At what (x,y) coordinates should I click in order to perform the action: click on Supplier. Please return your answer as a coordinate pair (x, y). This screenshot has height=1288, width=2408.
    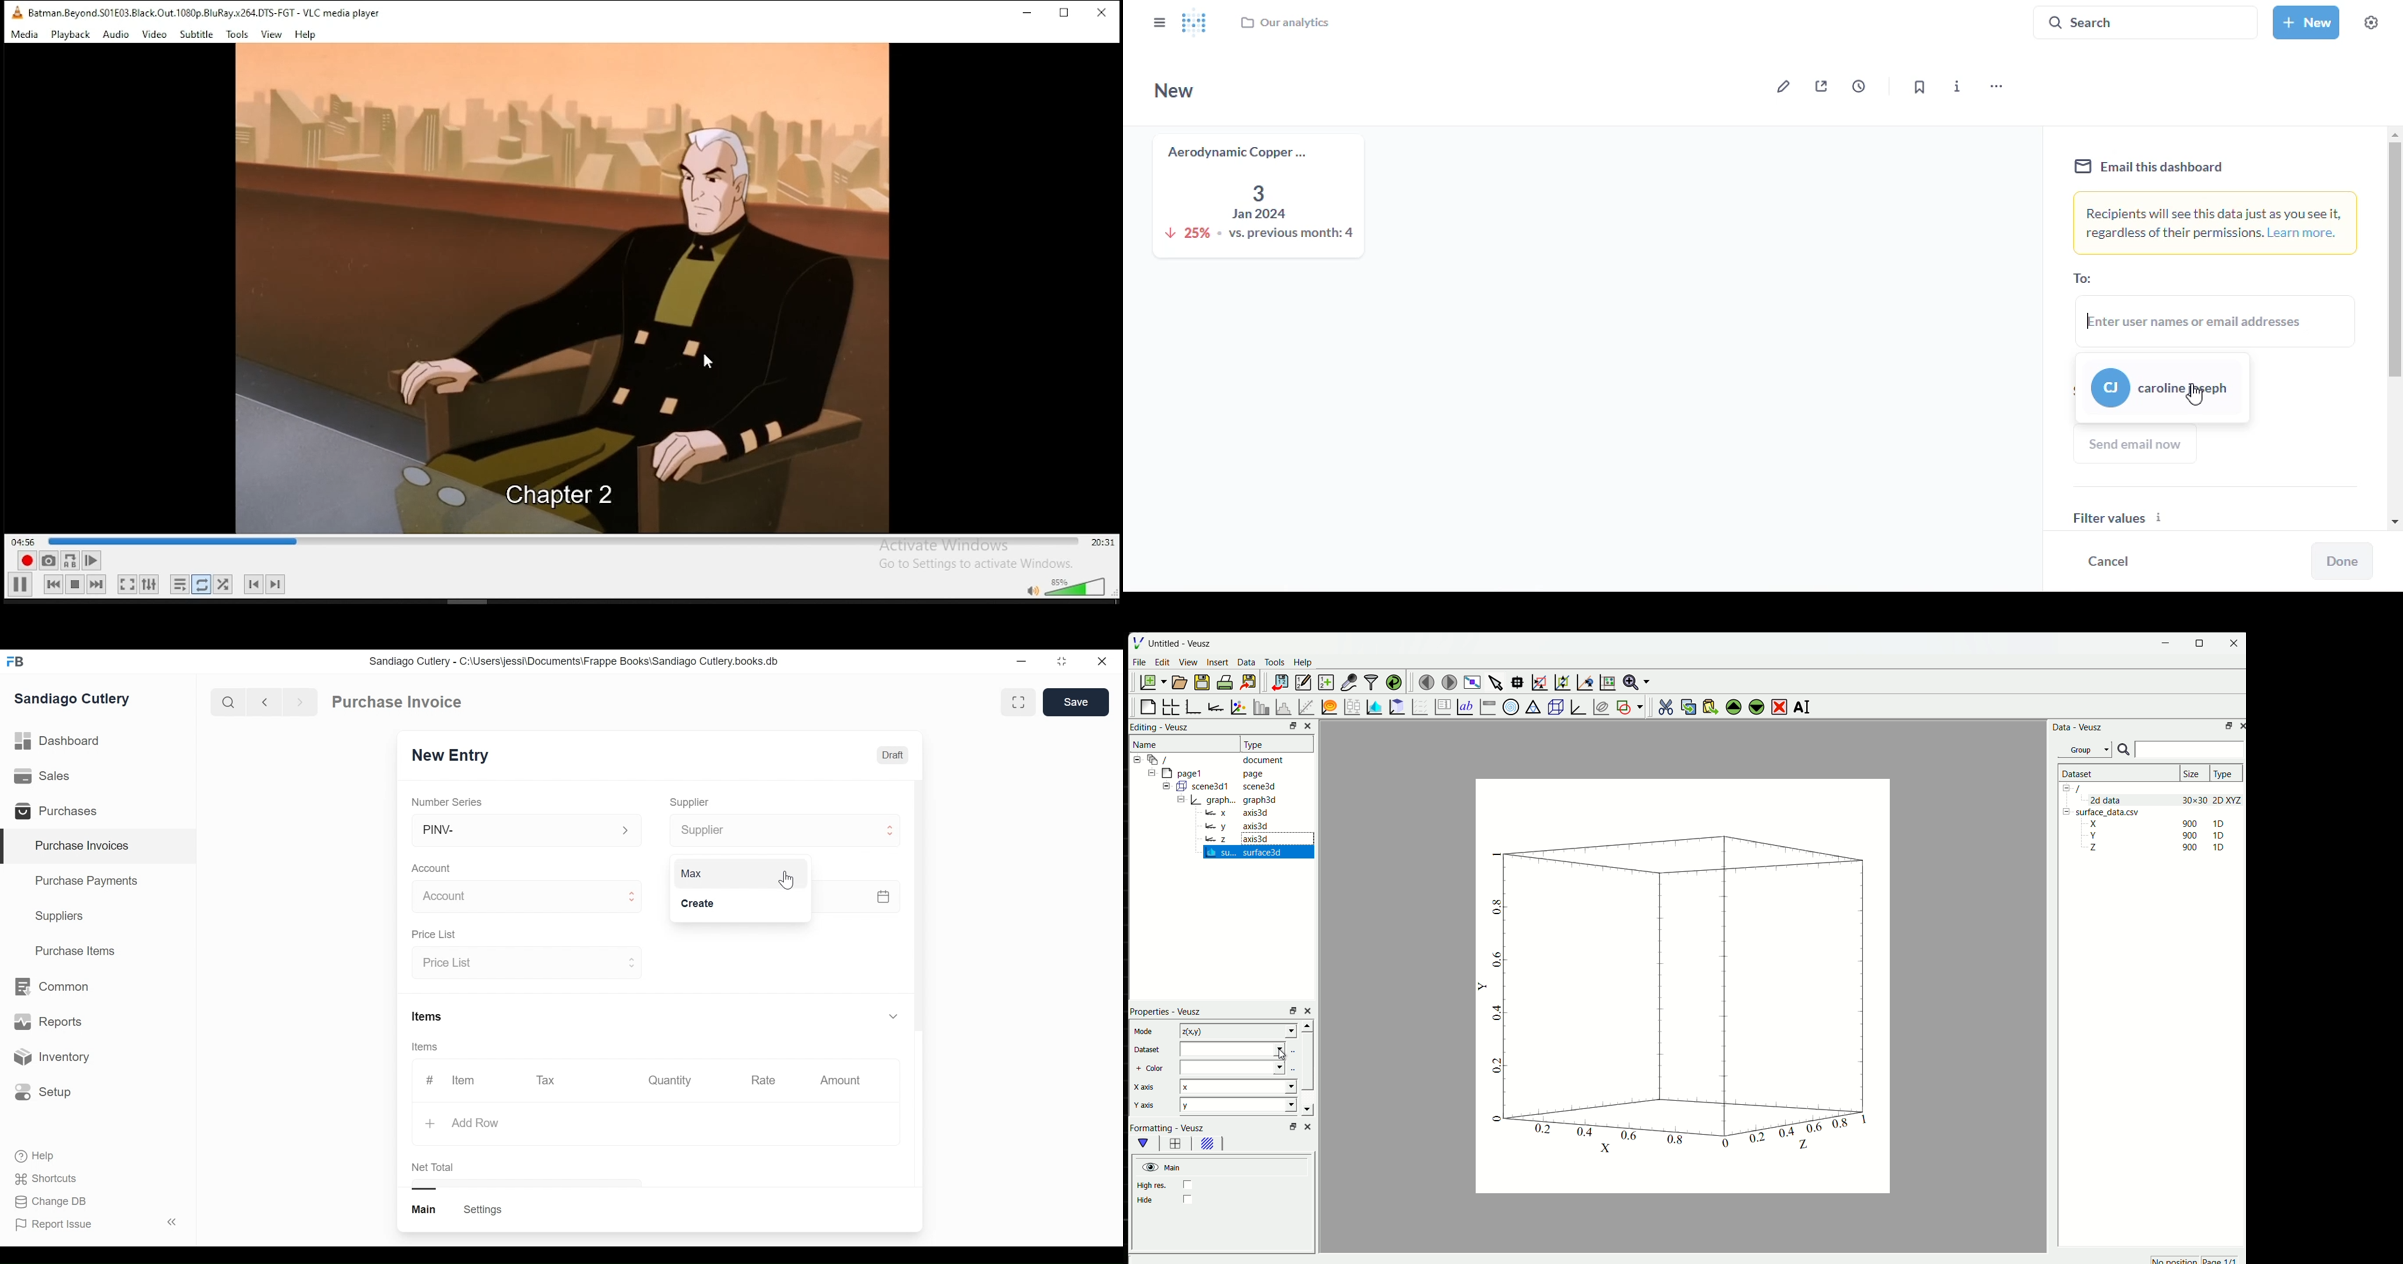
    Looking at the image, I should click on (770, 830).